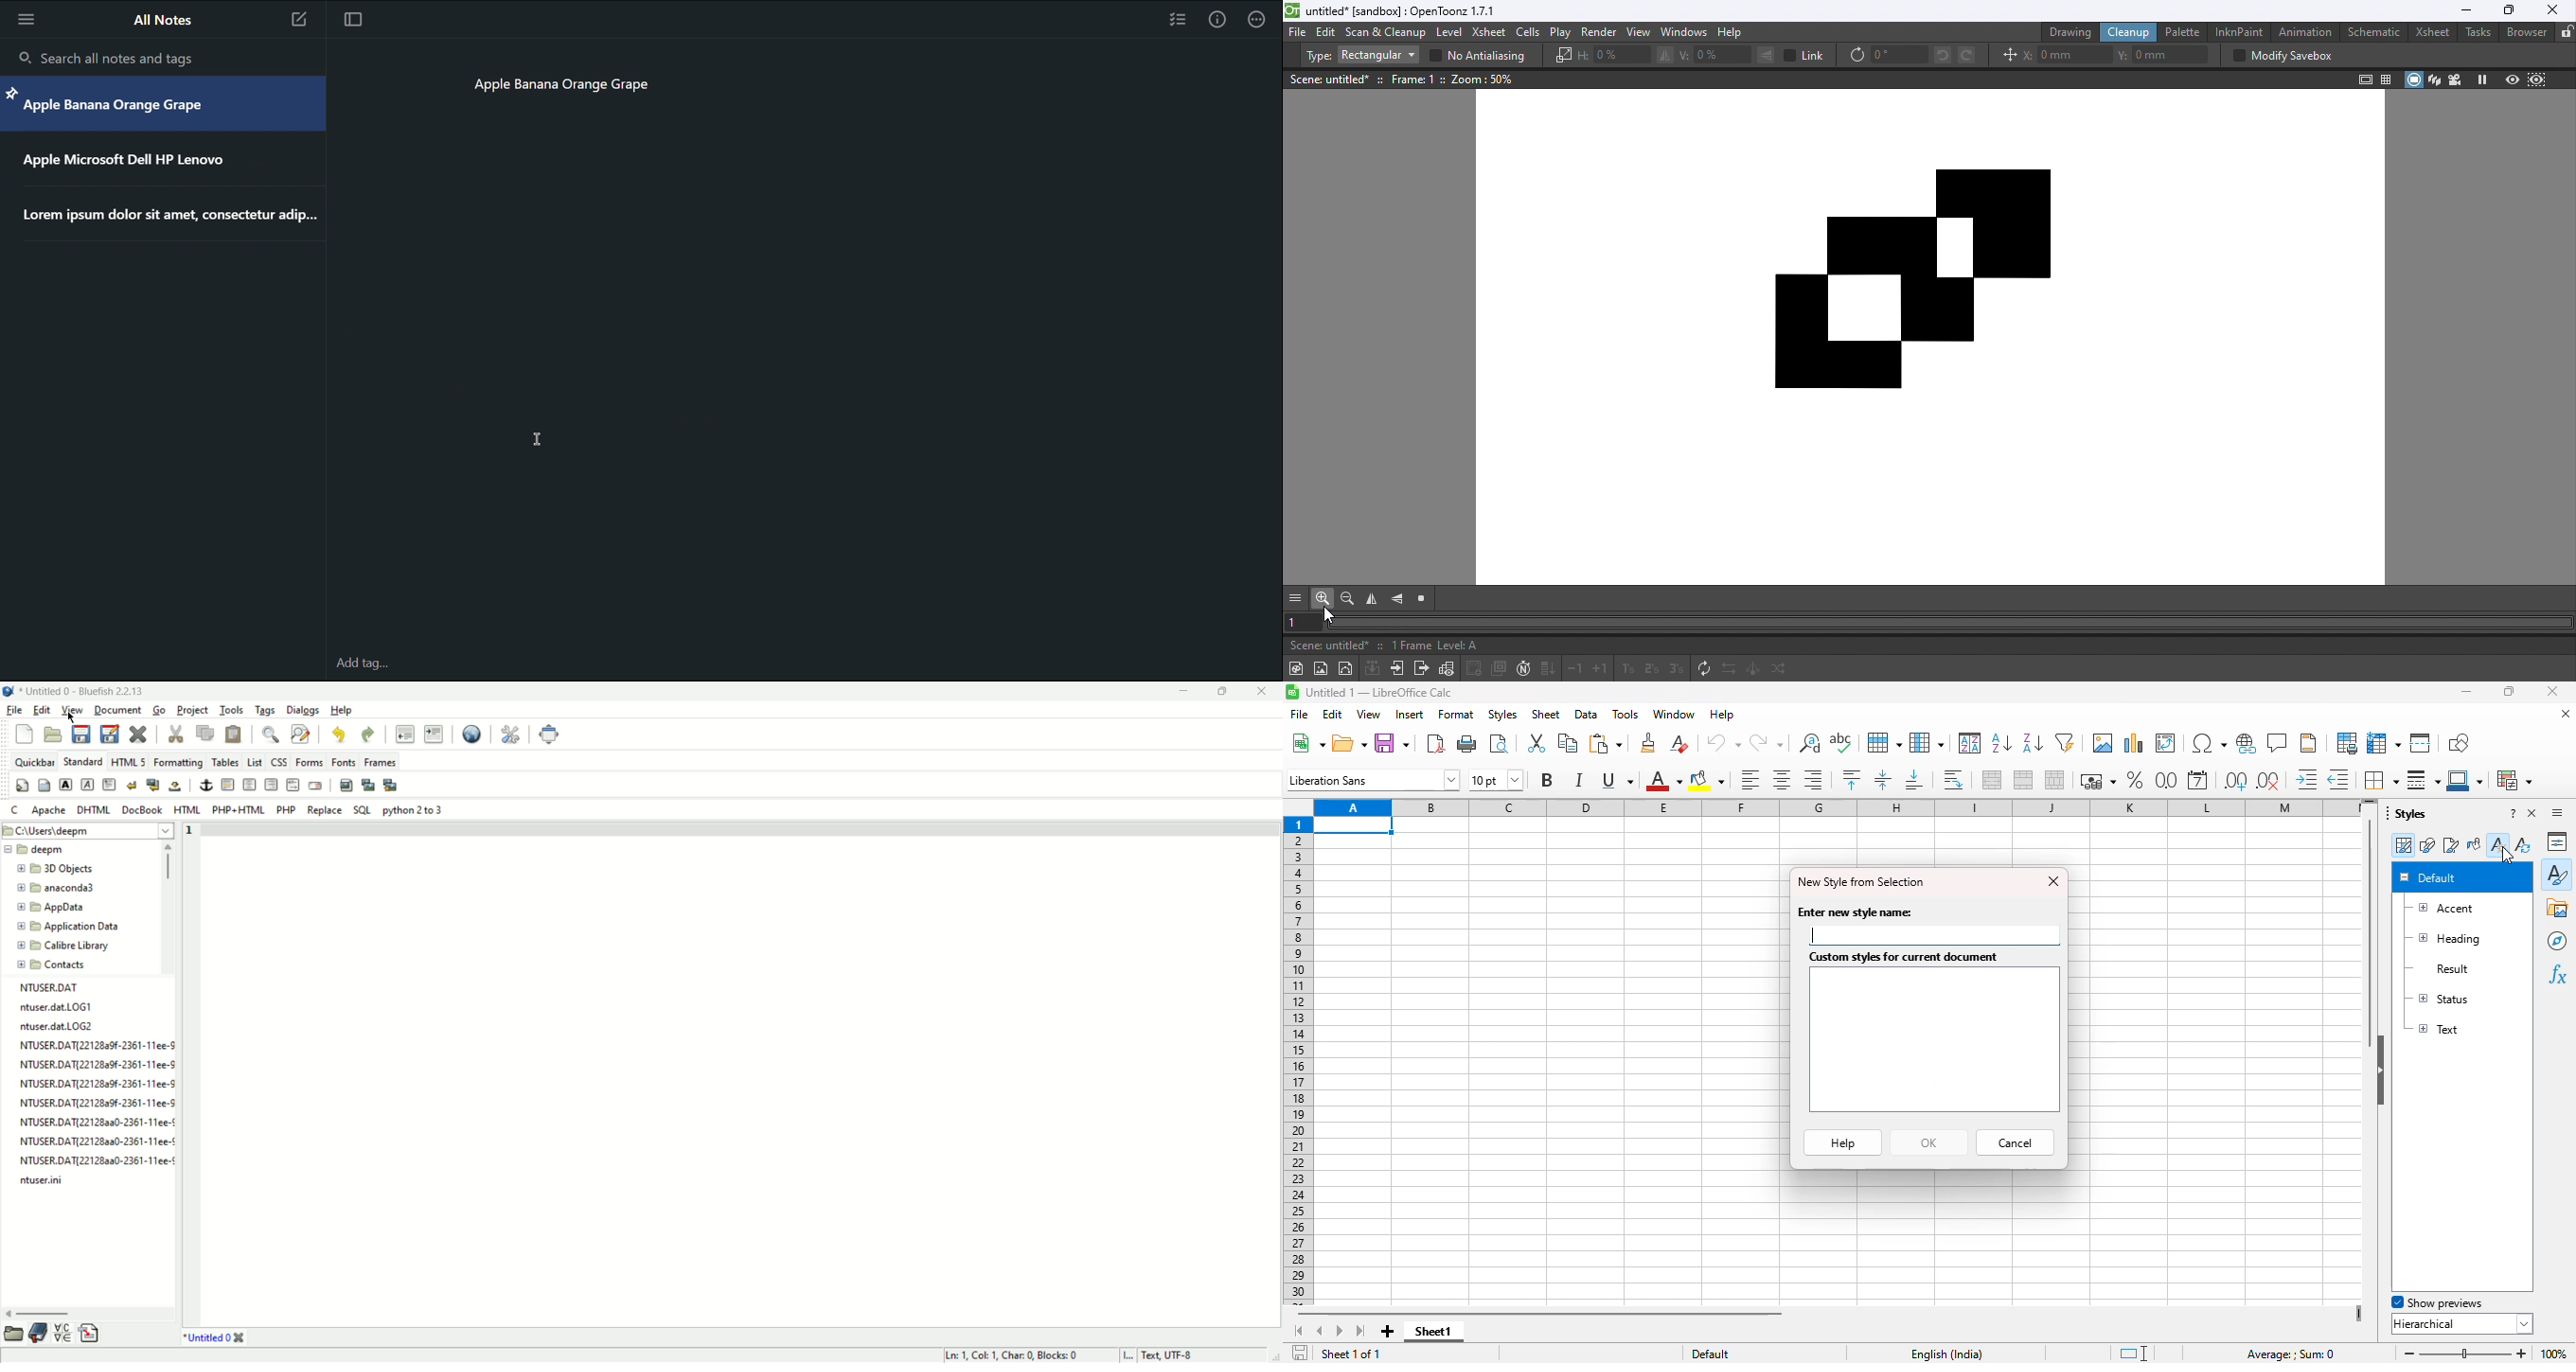 Image resolution: width=2576 pixels, height=1372 pixels. I want to click on Pin, so click(12, 92).